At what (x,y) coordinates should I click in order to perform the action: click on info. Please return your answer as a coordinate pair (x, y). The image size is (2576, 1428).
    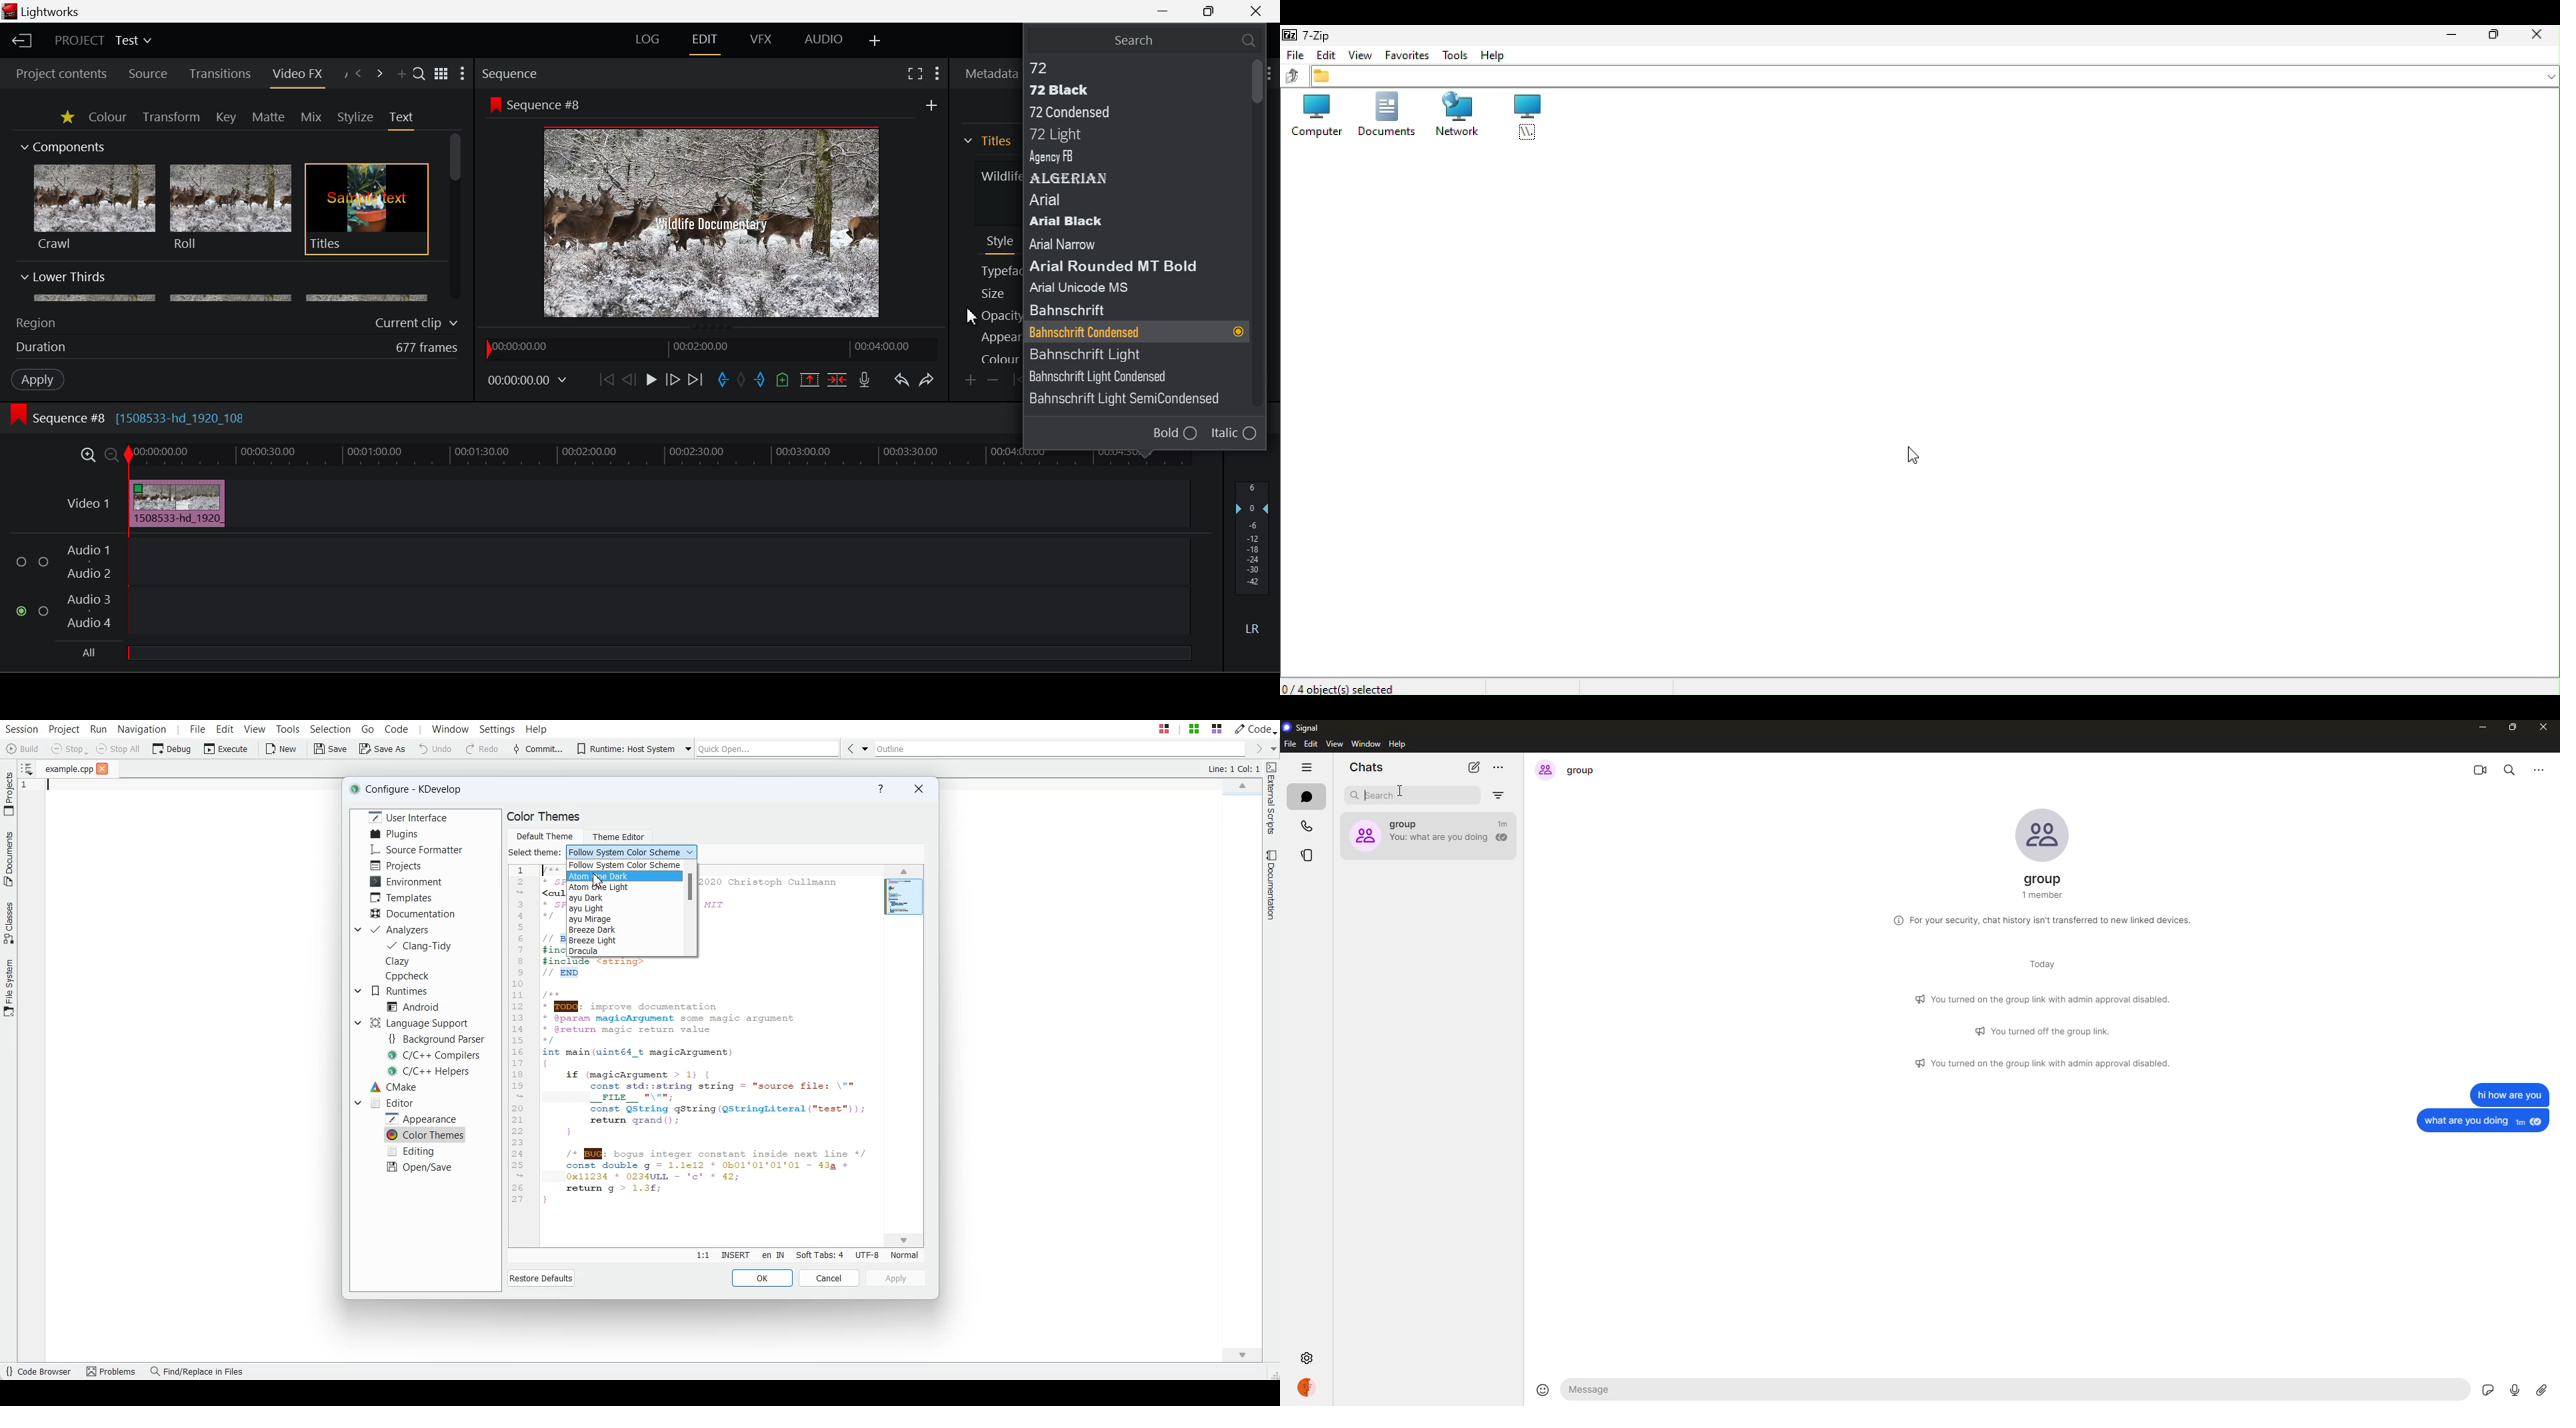
    Looking at the image, I should click on (2045, 919).